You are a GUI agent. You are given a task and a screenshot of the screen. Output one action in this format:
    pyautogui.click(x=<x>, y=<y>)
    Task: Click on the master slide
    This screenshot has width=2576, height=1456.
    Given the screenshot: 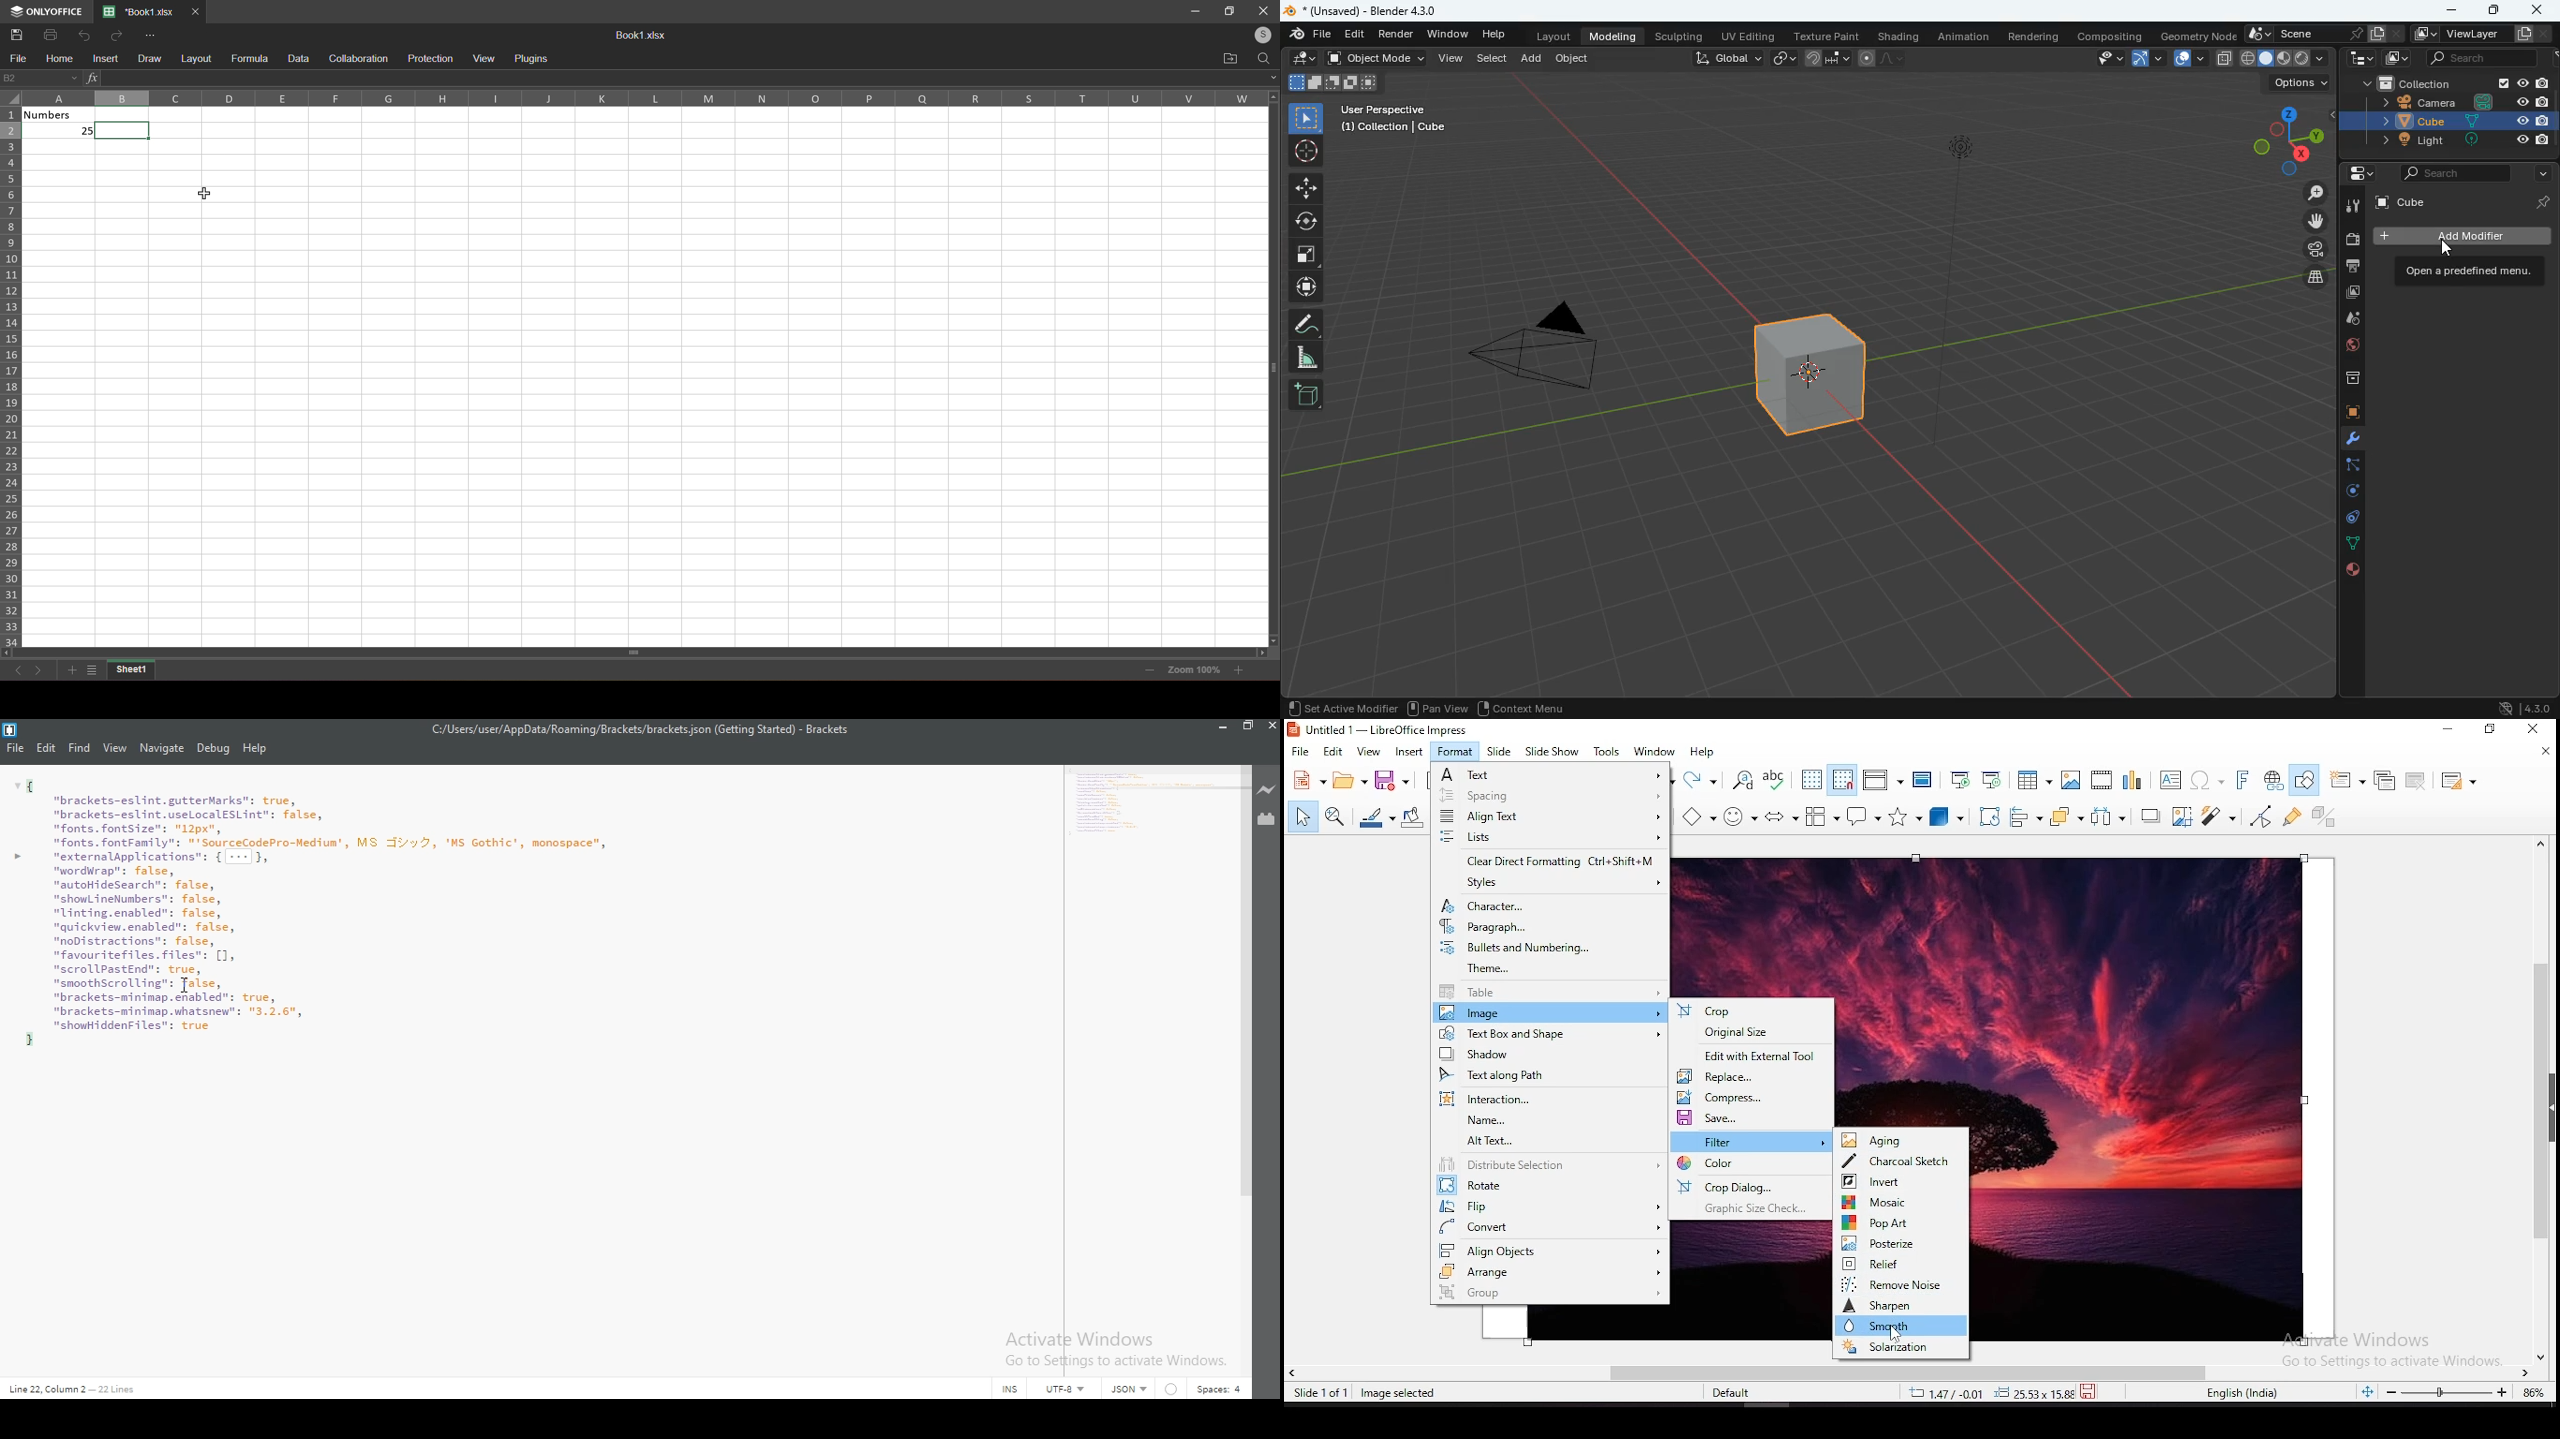 What is the action you would take?
    pyautogui.click(x=1921, y=779)
    